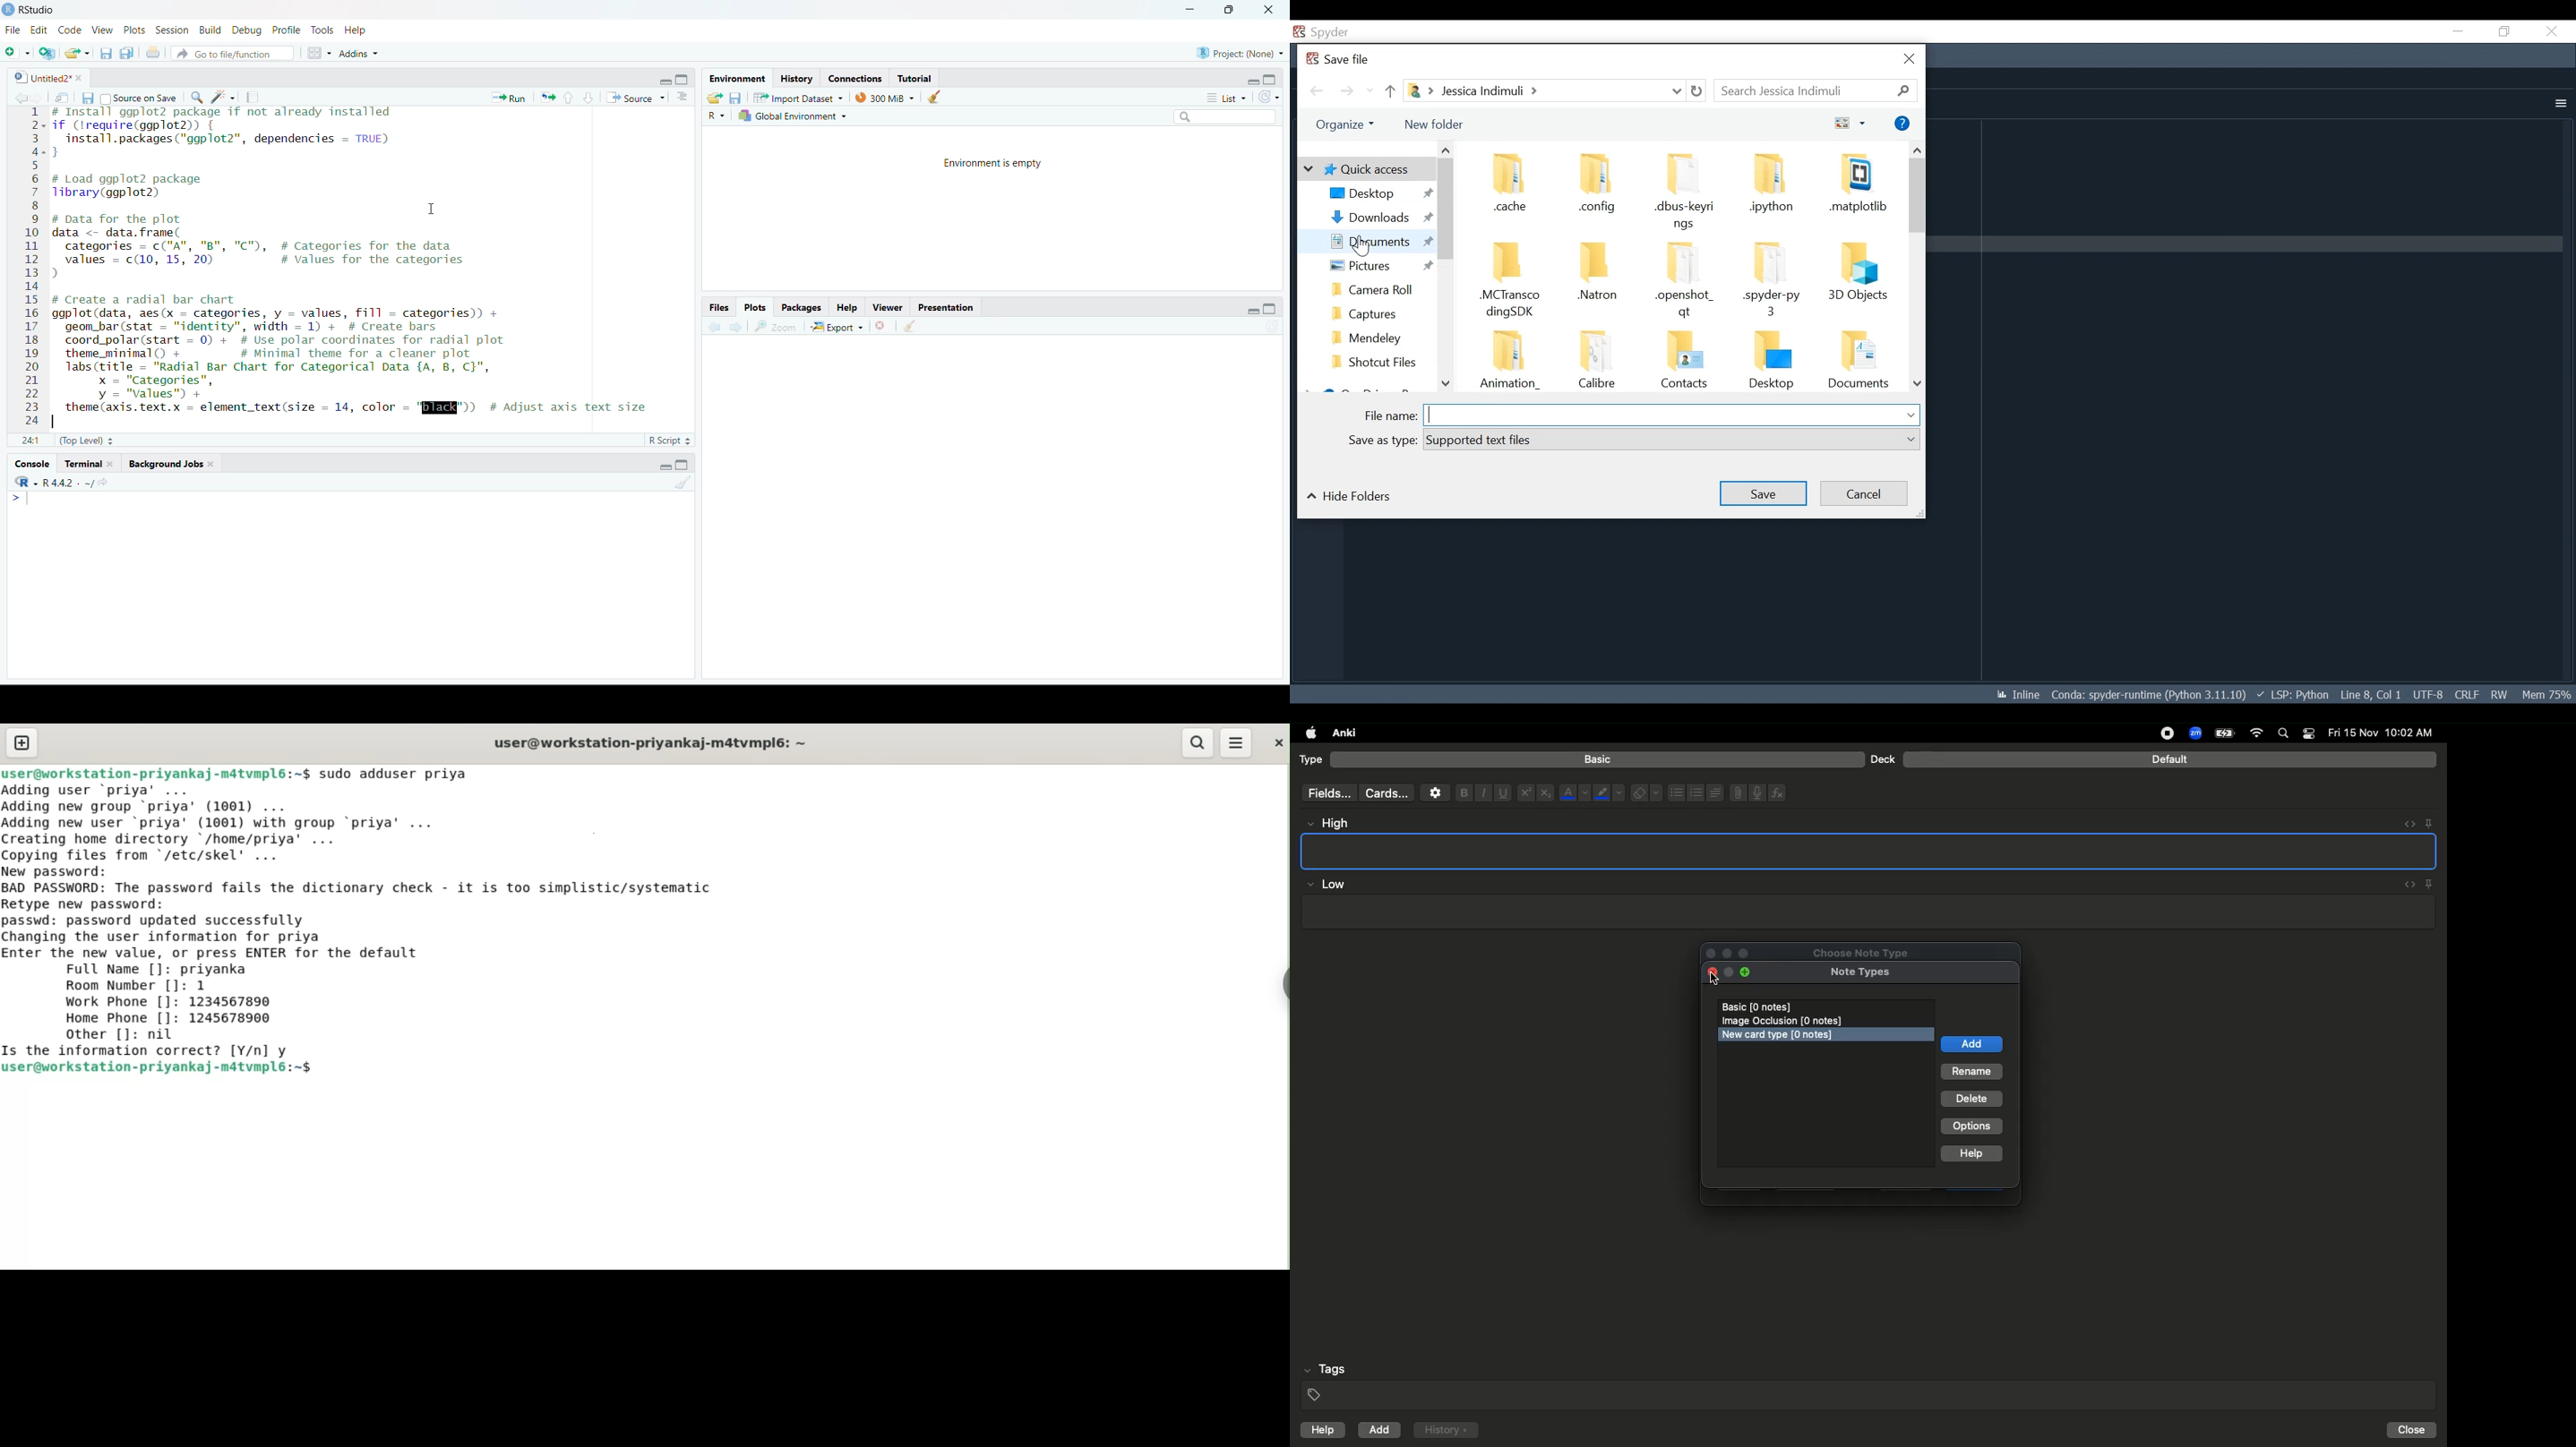  What do you see at coordinates (986, 163) in the screenshot?
I see `Environment is empty` at bounding box center [986, 163].